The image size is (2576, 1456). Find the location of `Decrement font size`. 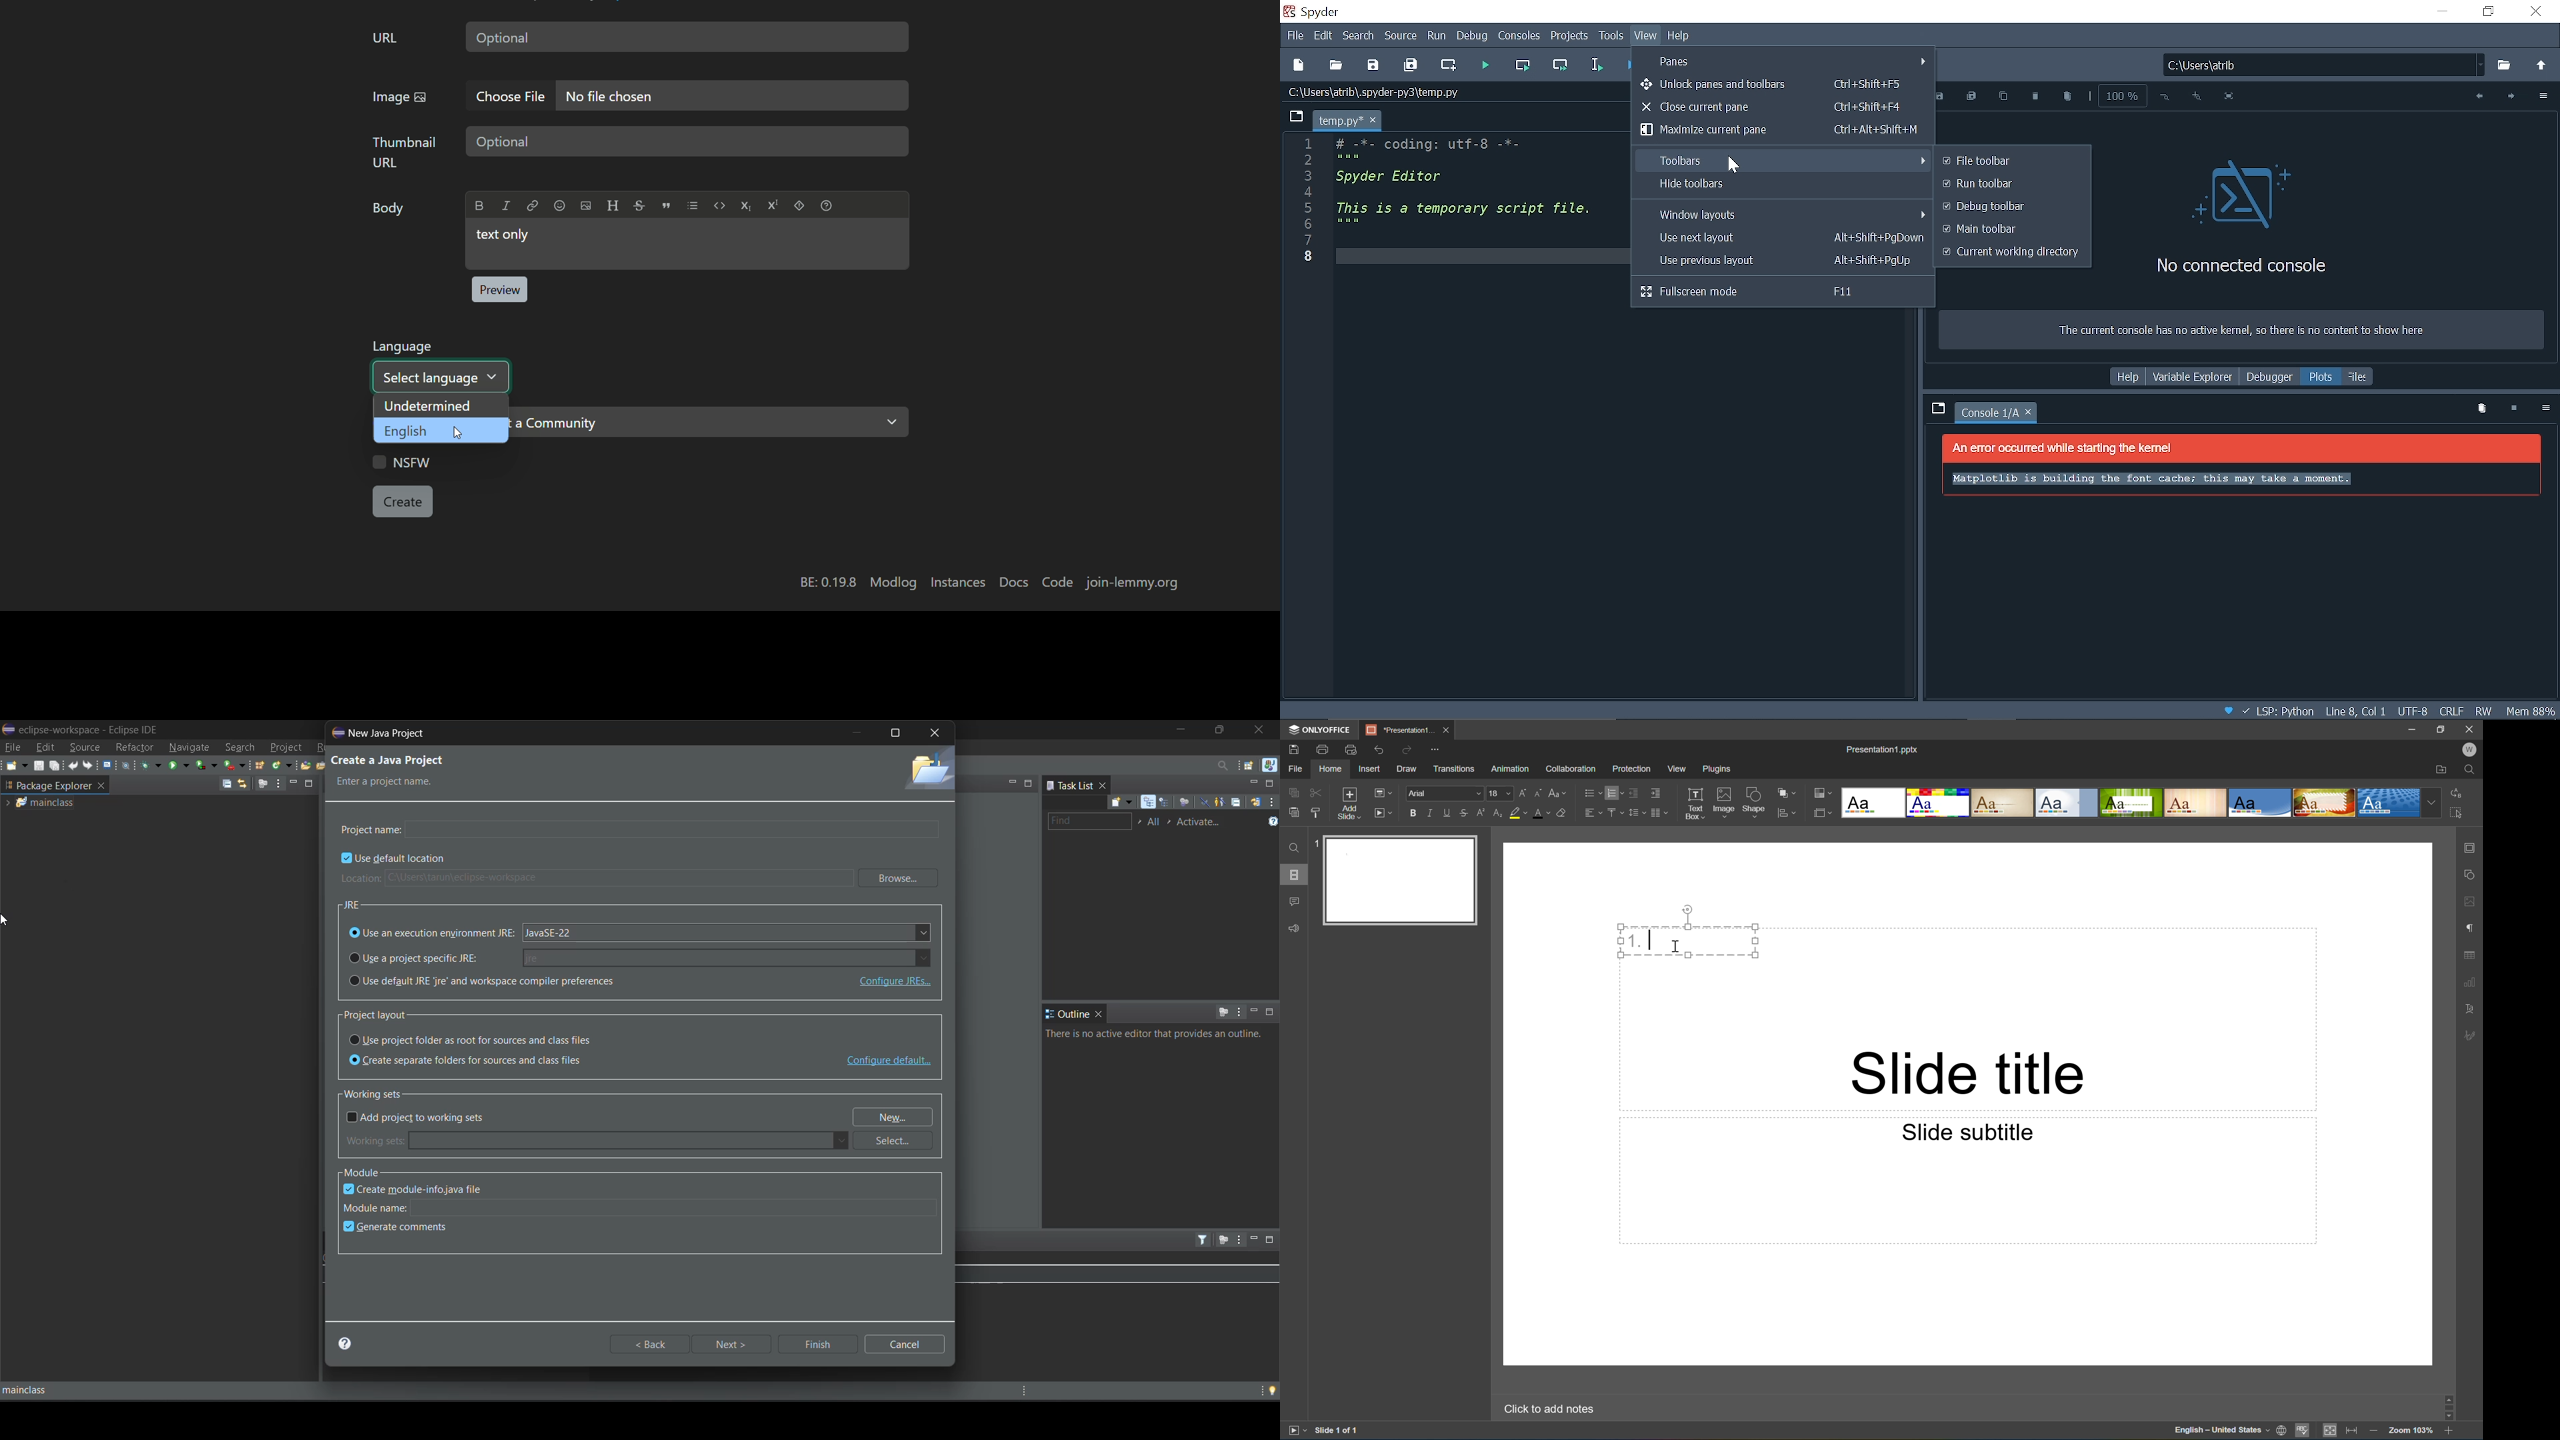

Decrement font size is located at coordinates (1539, 792).